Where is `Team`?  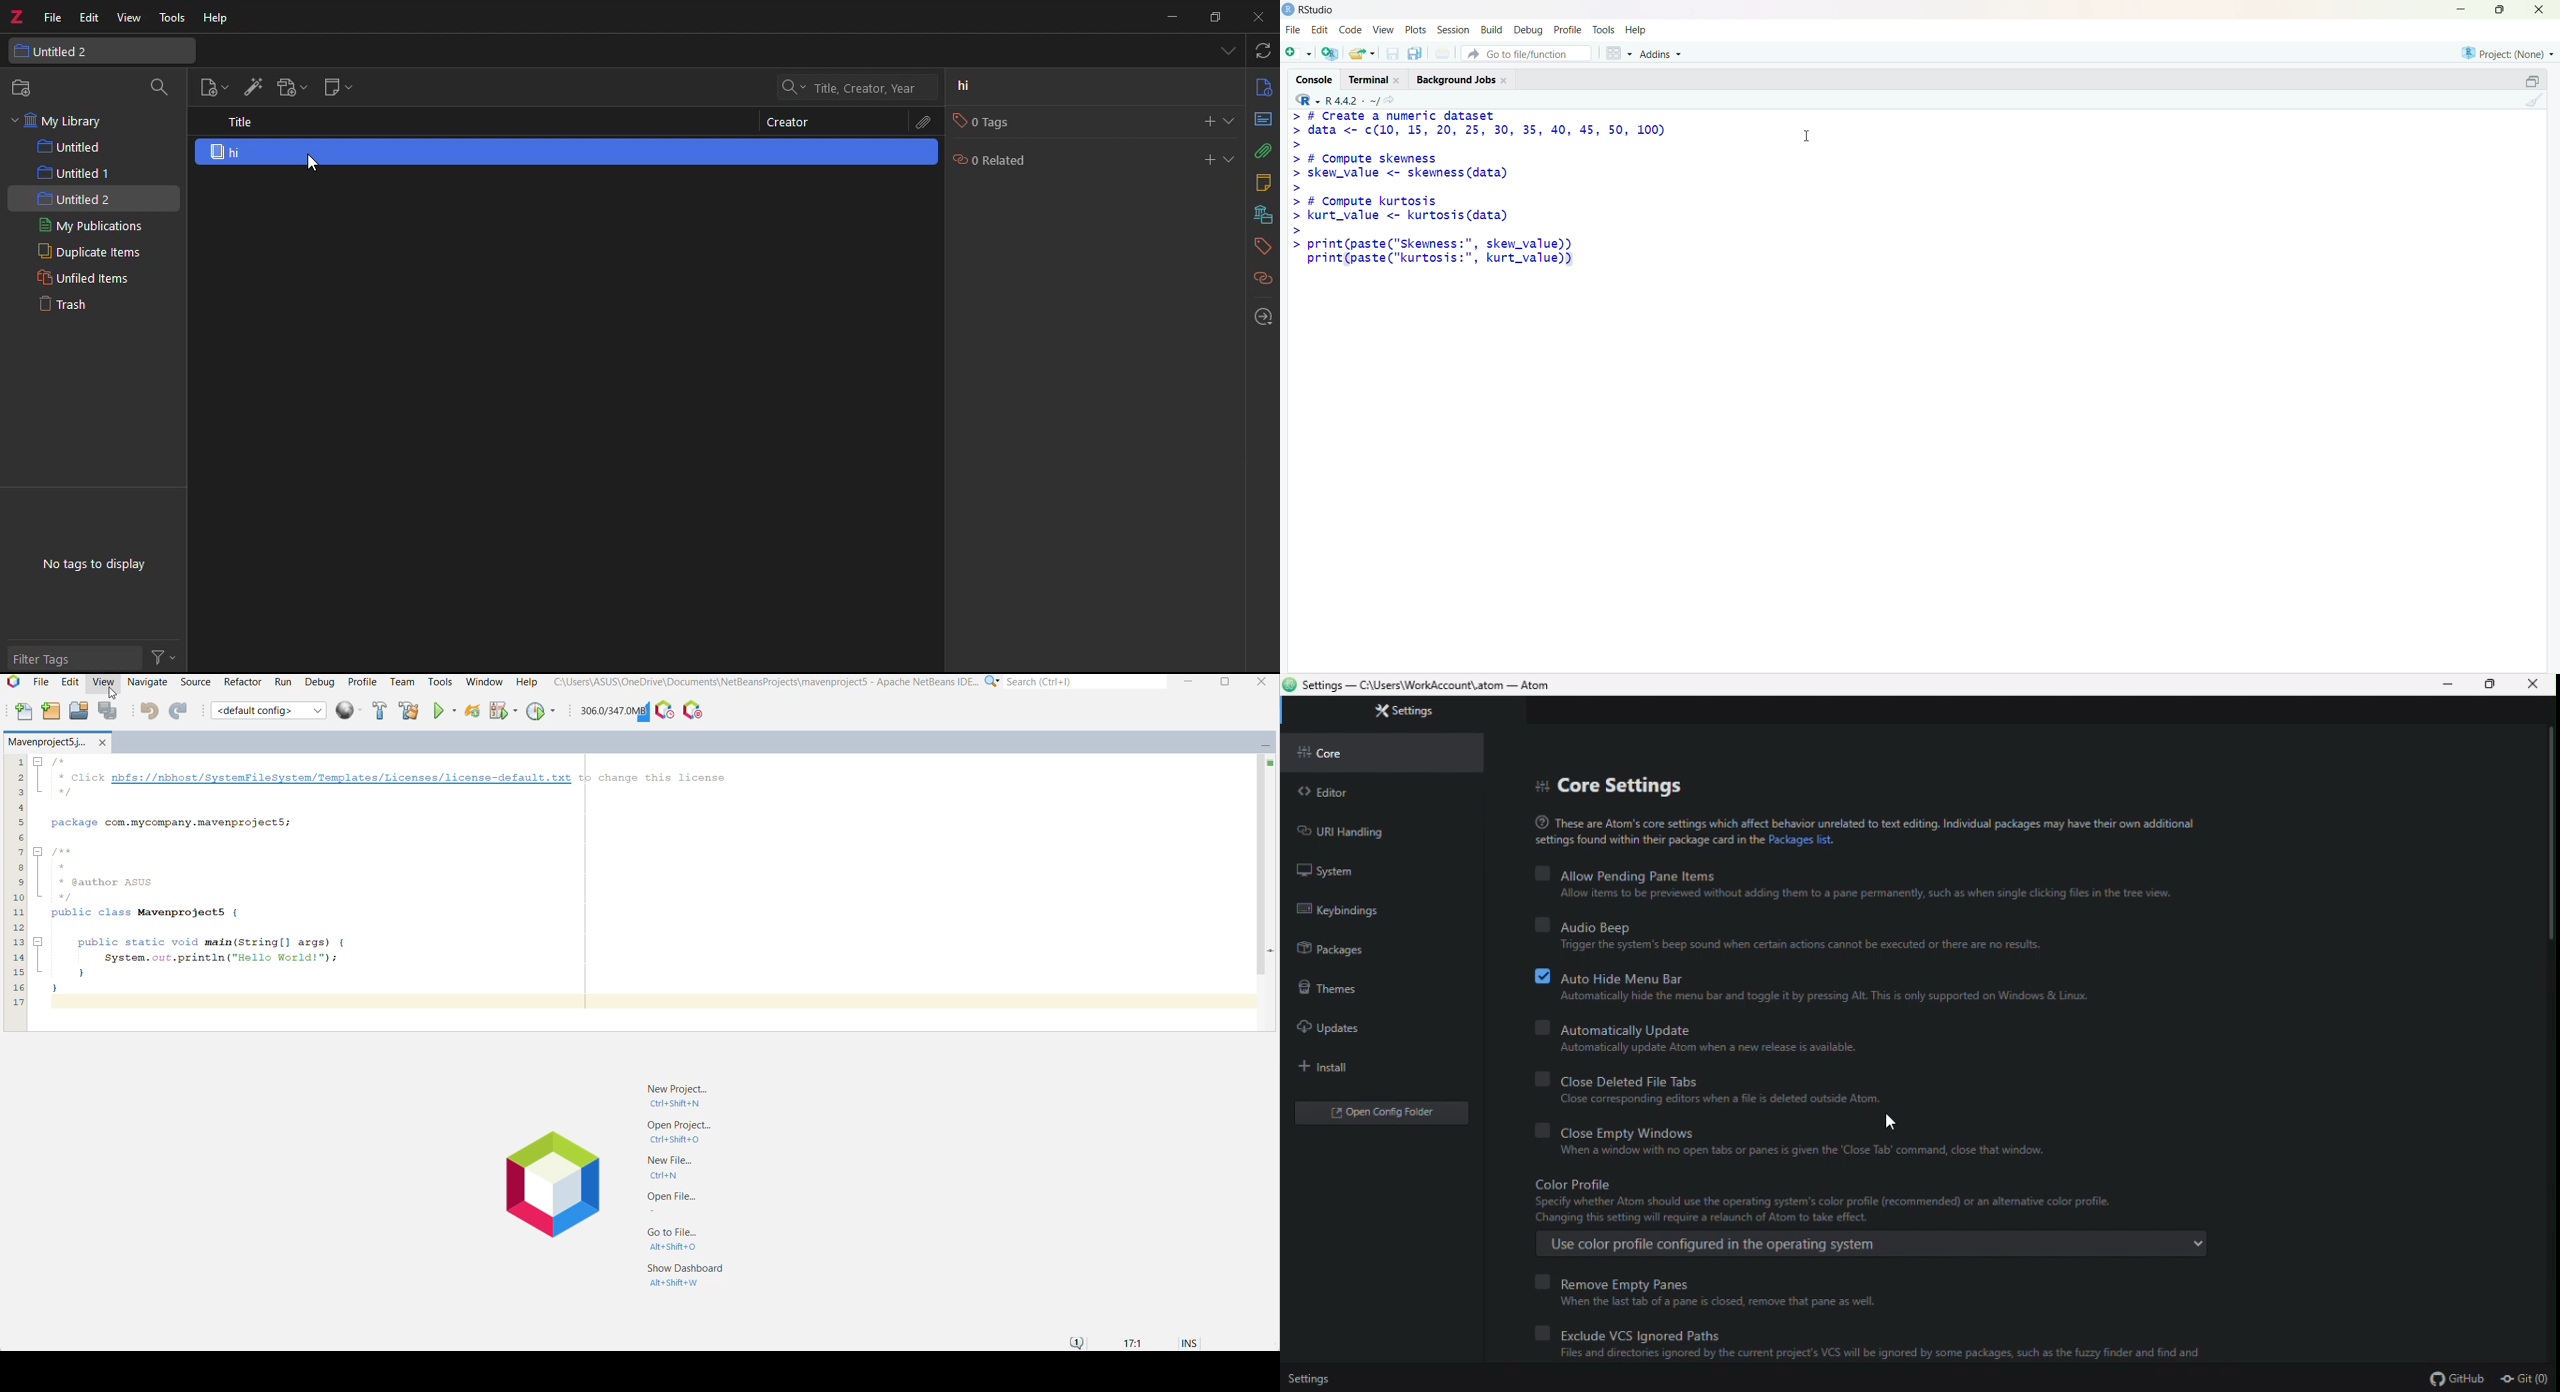
Team is located at coordinates (403, 682).